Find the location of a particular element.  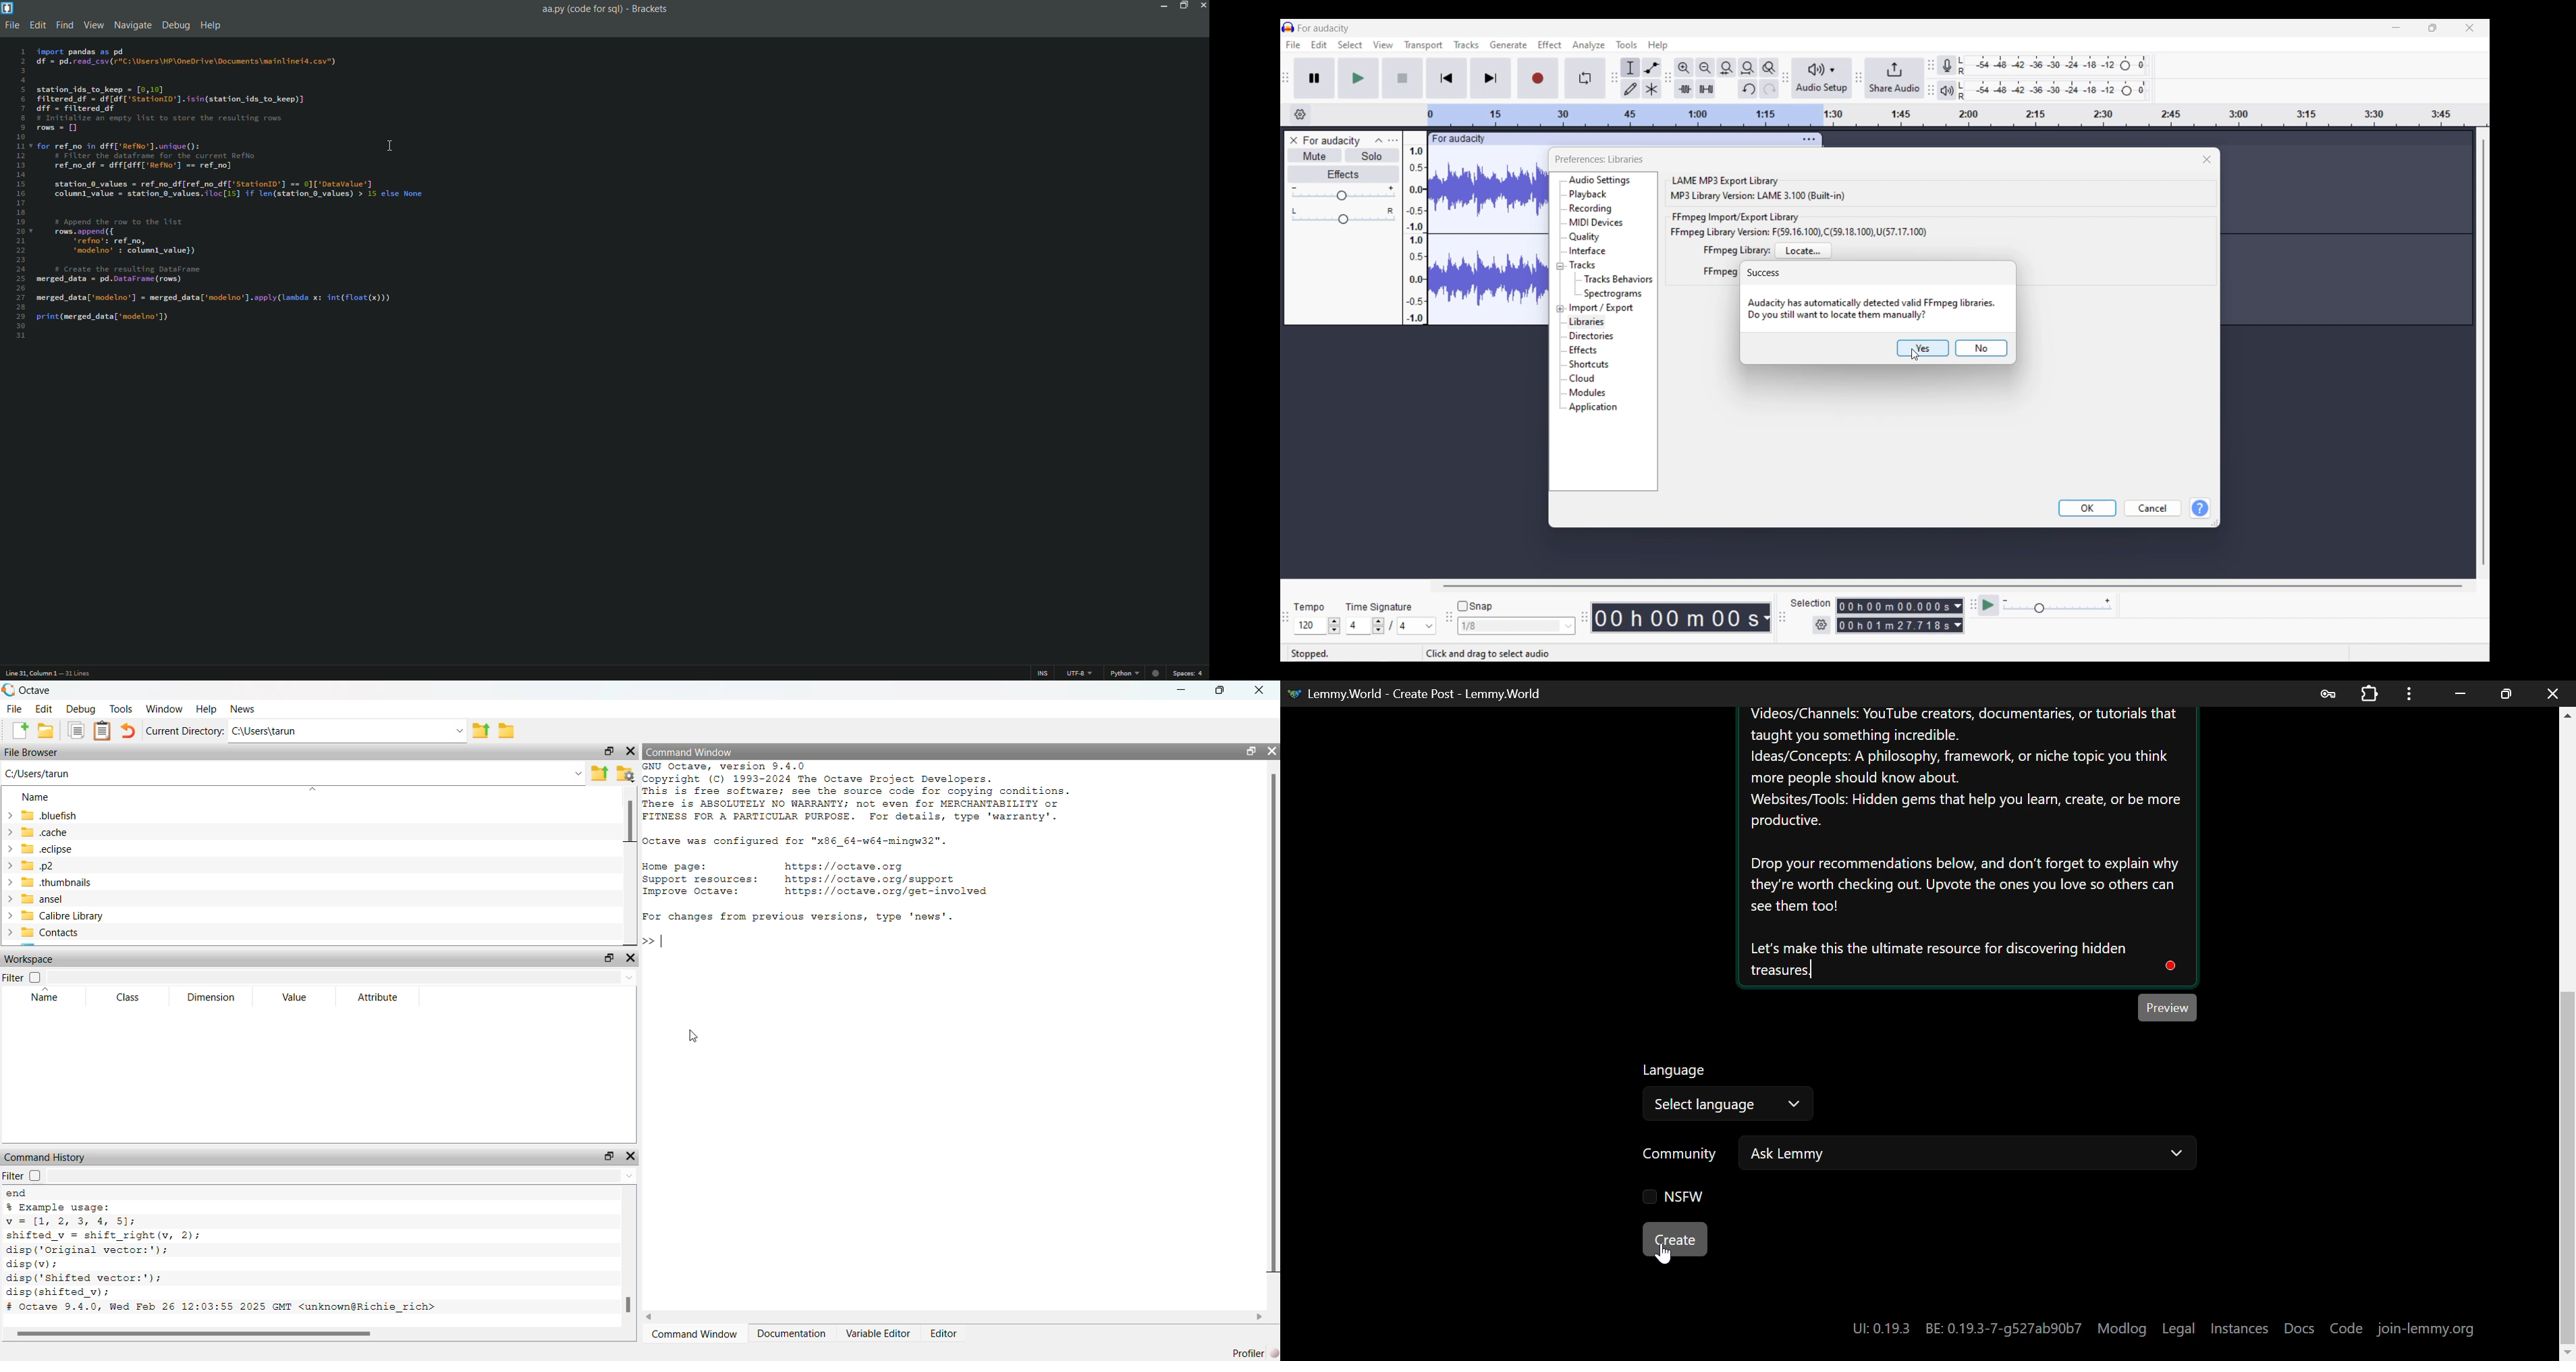

typing cursor is located at coordinates (664, 939).